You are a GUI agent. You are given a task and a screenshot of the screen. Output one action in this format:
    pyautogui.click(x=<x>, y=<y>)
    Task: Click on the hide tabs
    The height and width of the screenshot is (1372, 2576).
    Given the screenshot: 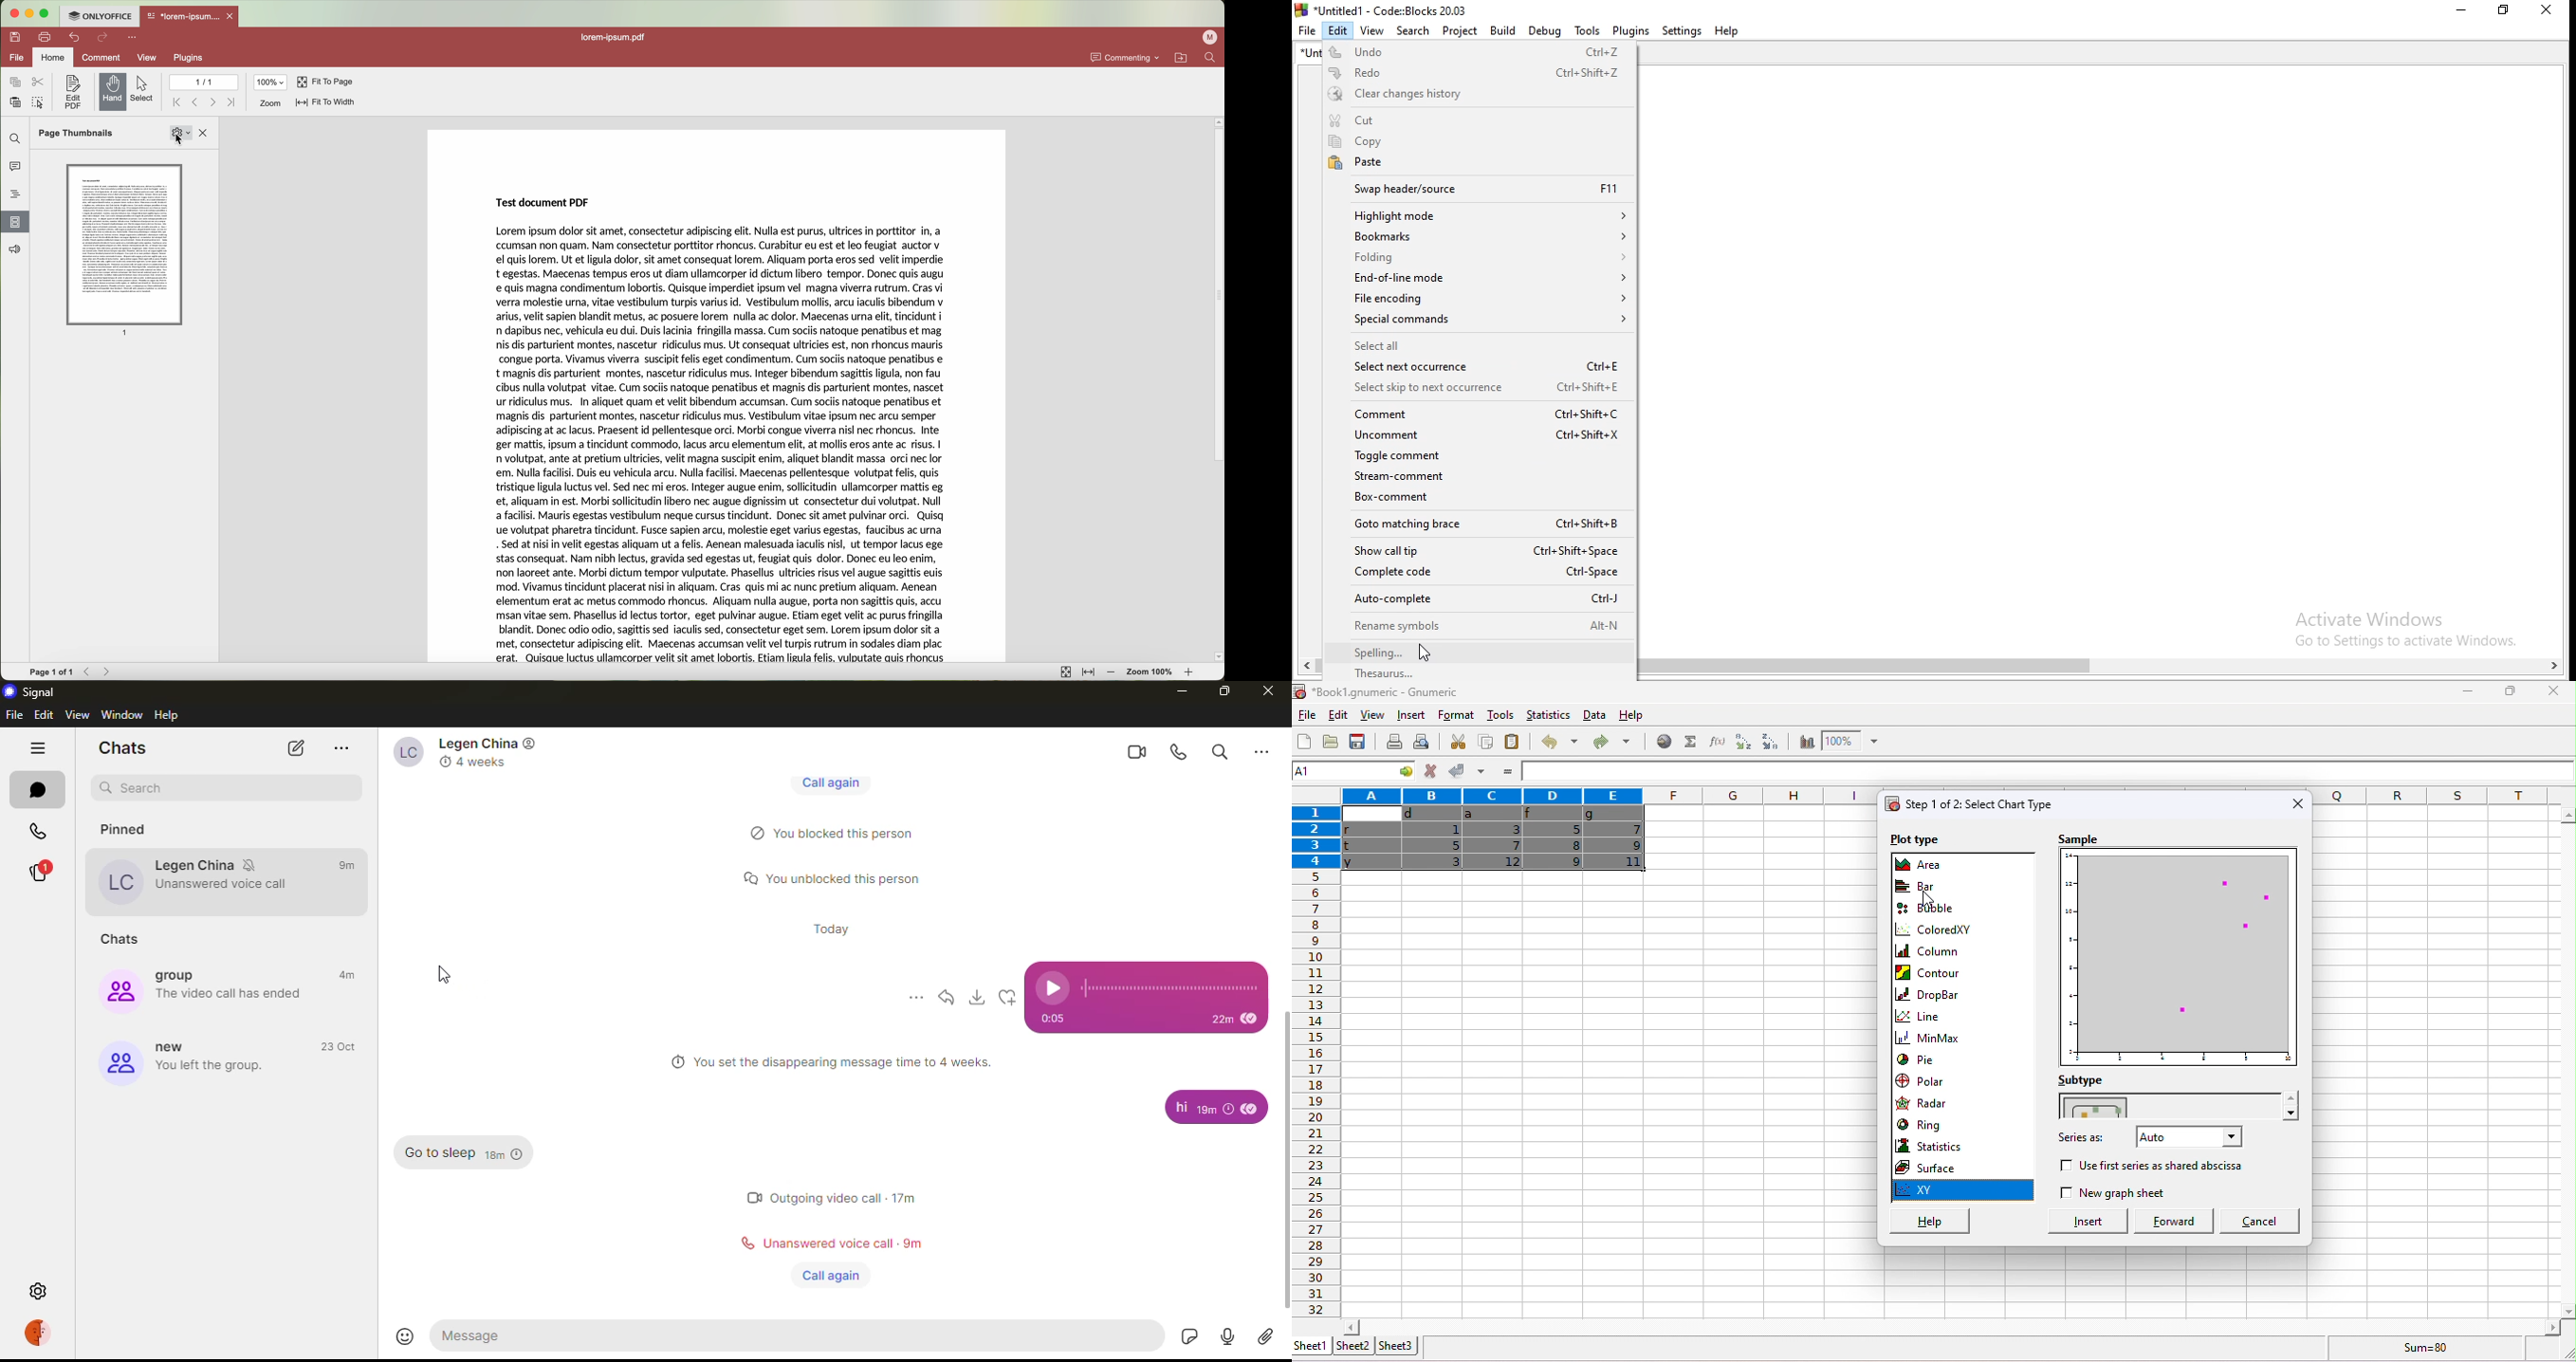 What is the action you would take?
    pyautogui.click(x=32, y=750)
    